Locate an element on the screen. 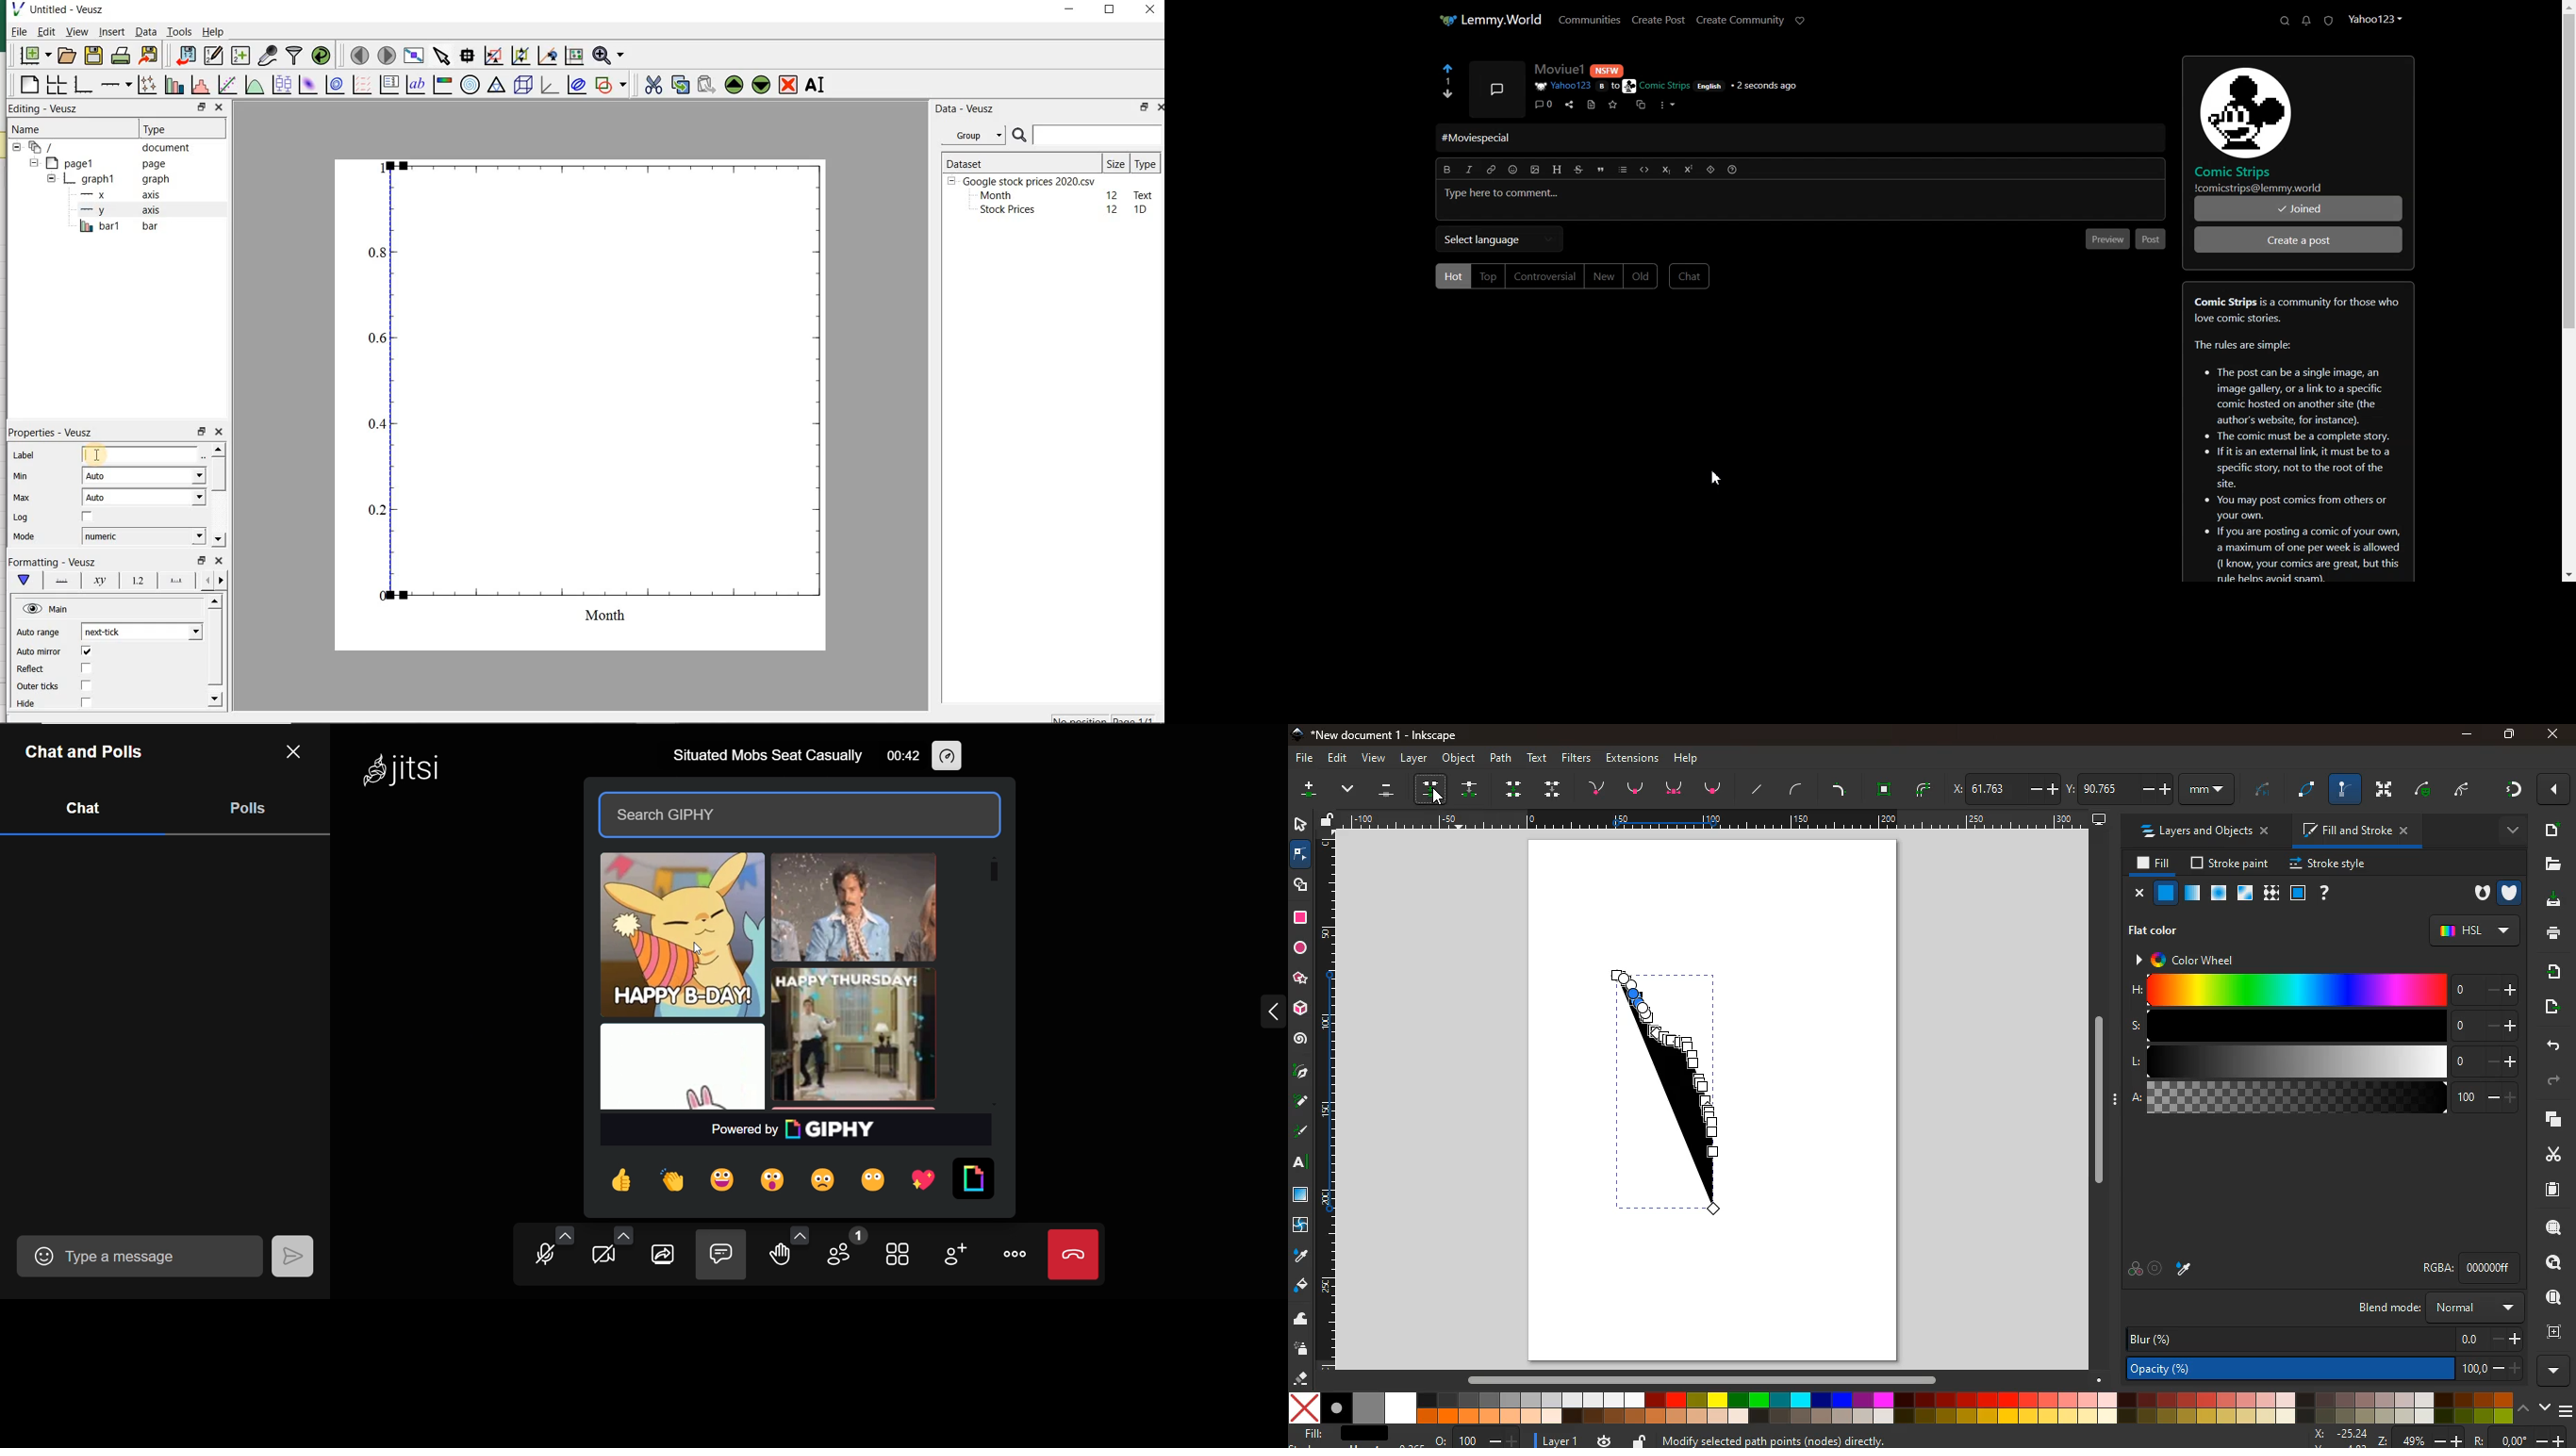 The height and width of the screenshot is (1456, 2576). More is located at coordinates (1668, 105).